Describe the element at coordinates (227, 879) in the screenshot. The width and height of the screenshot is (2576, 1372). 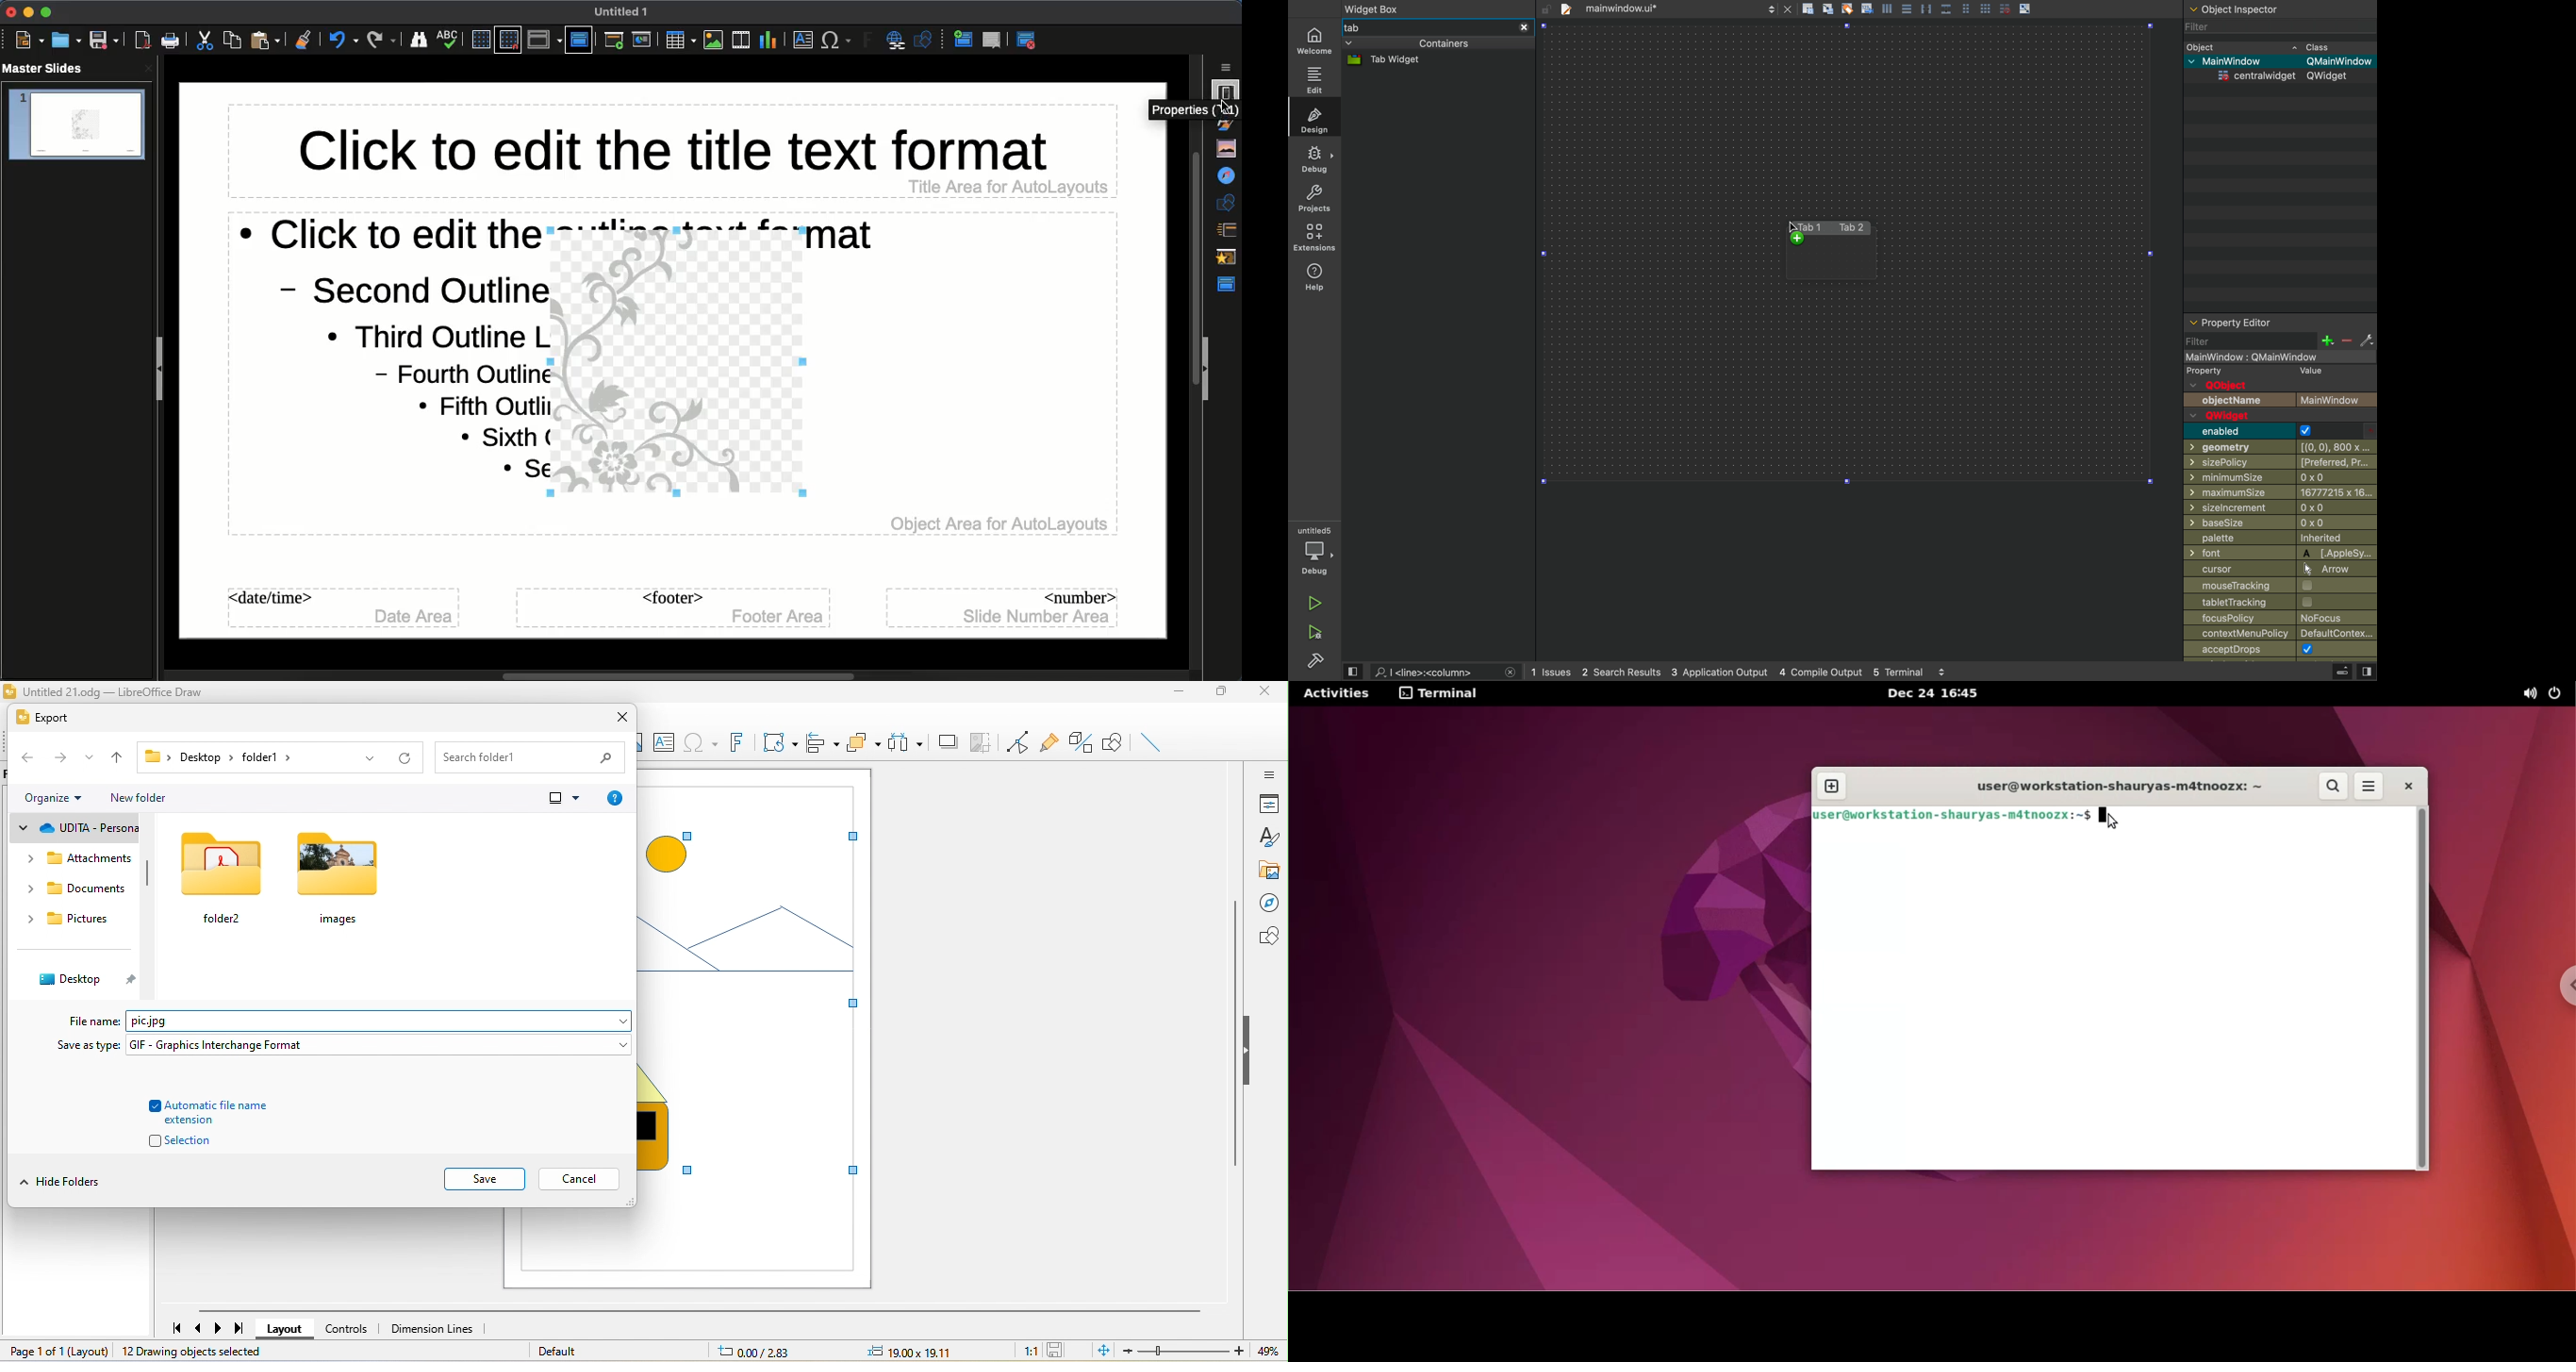
I see `folder` at that location.